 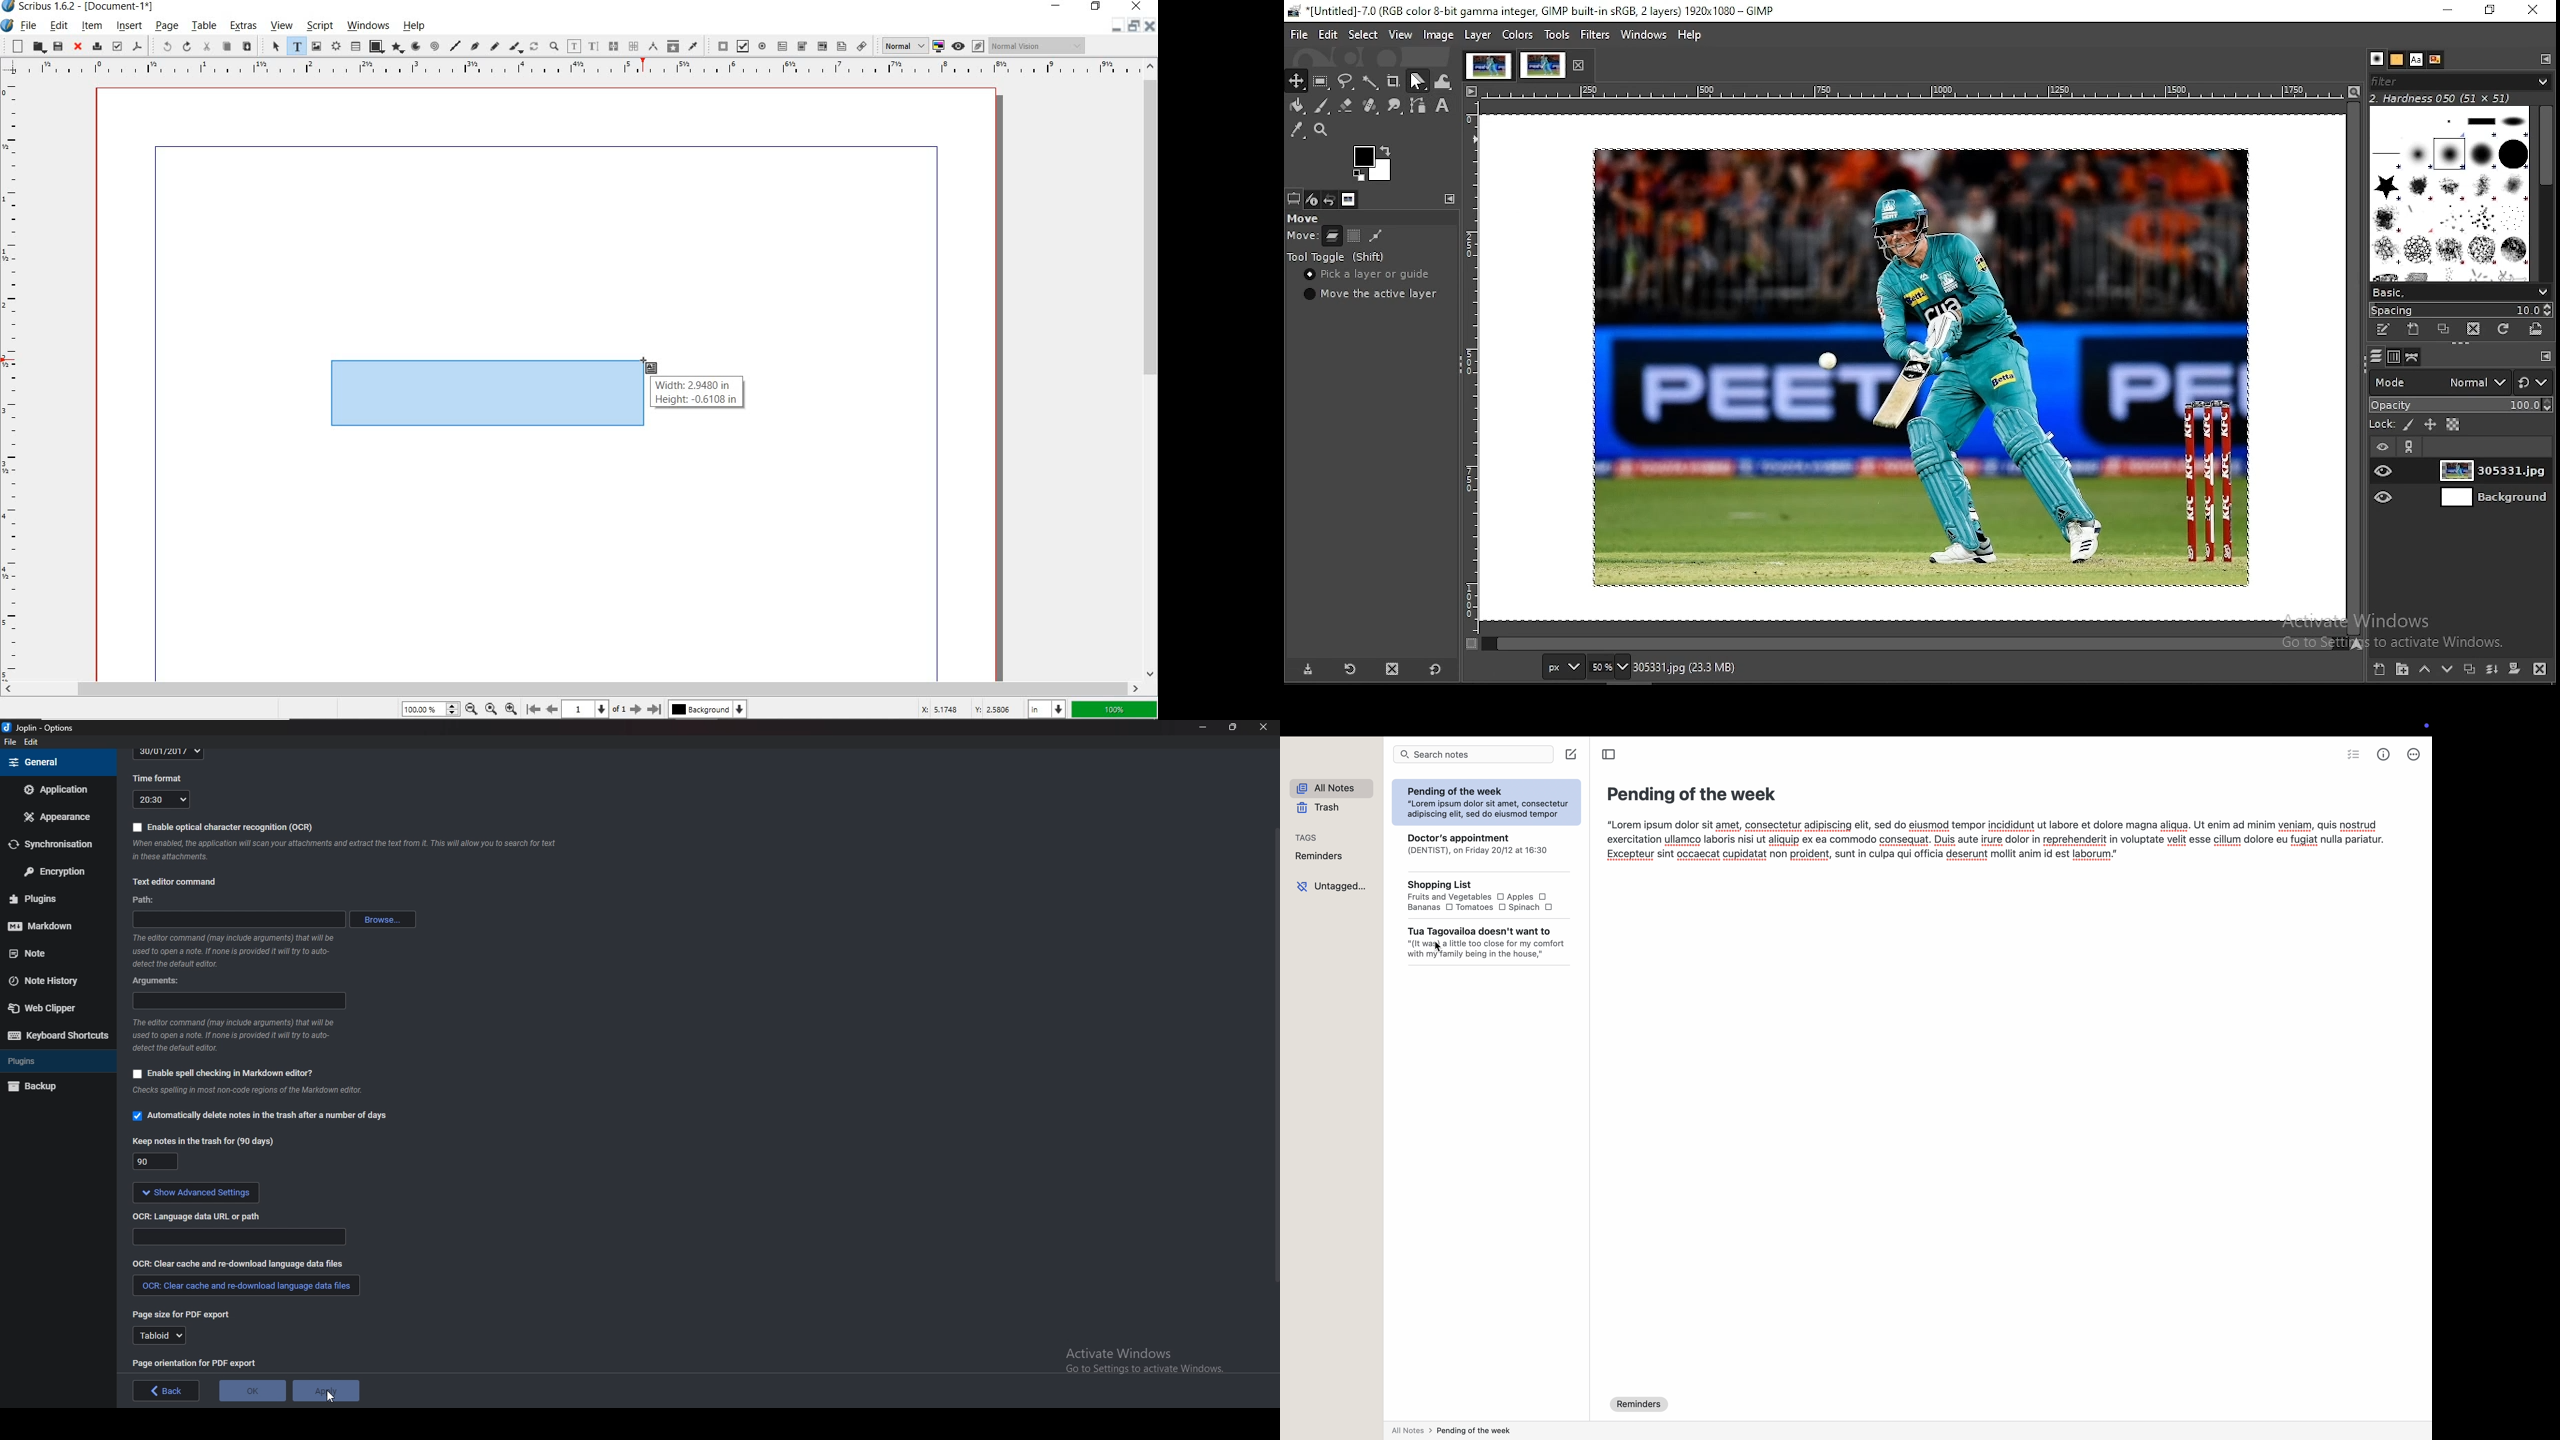 What do you see at coordinates (1115, 710) in the screenshot?
I see `100%` at bounding box center [1115, 710].